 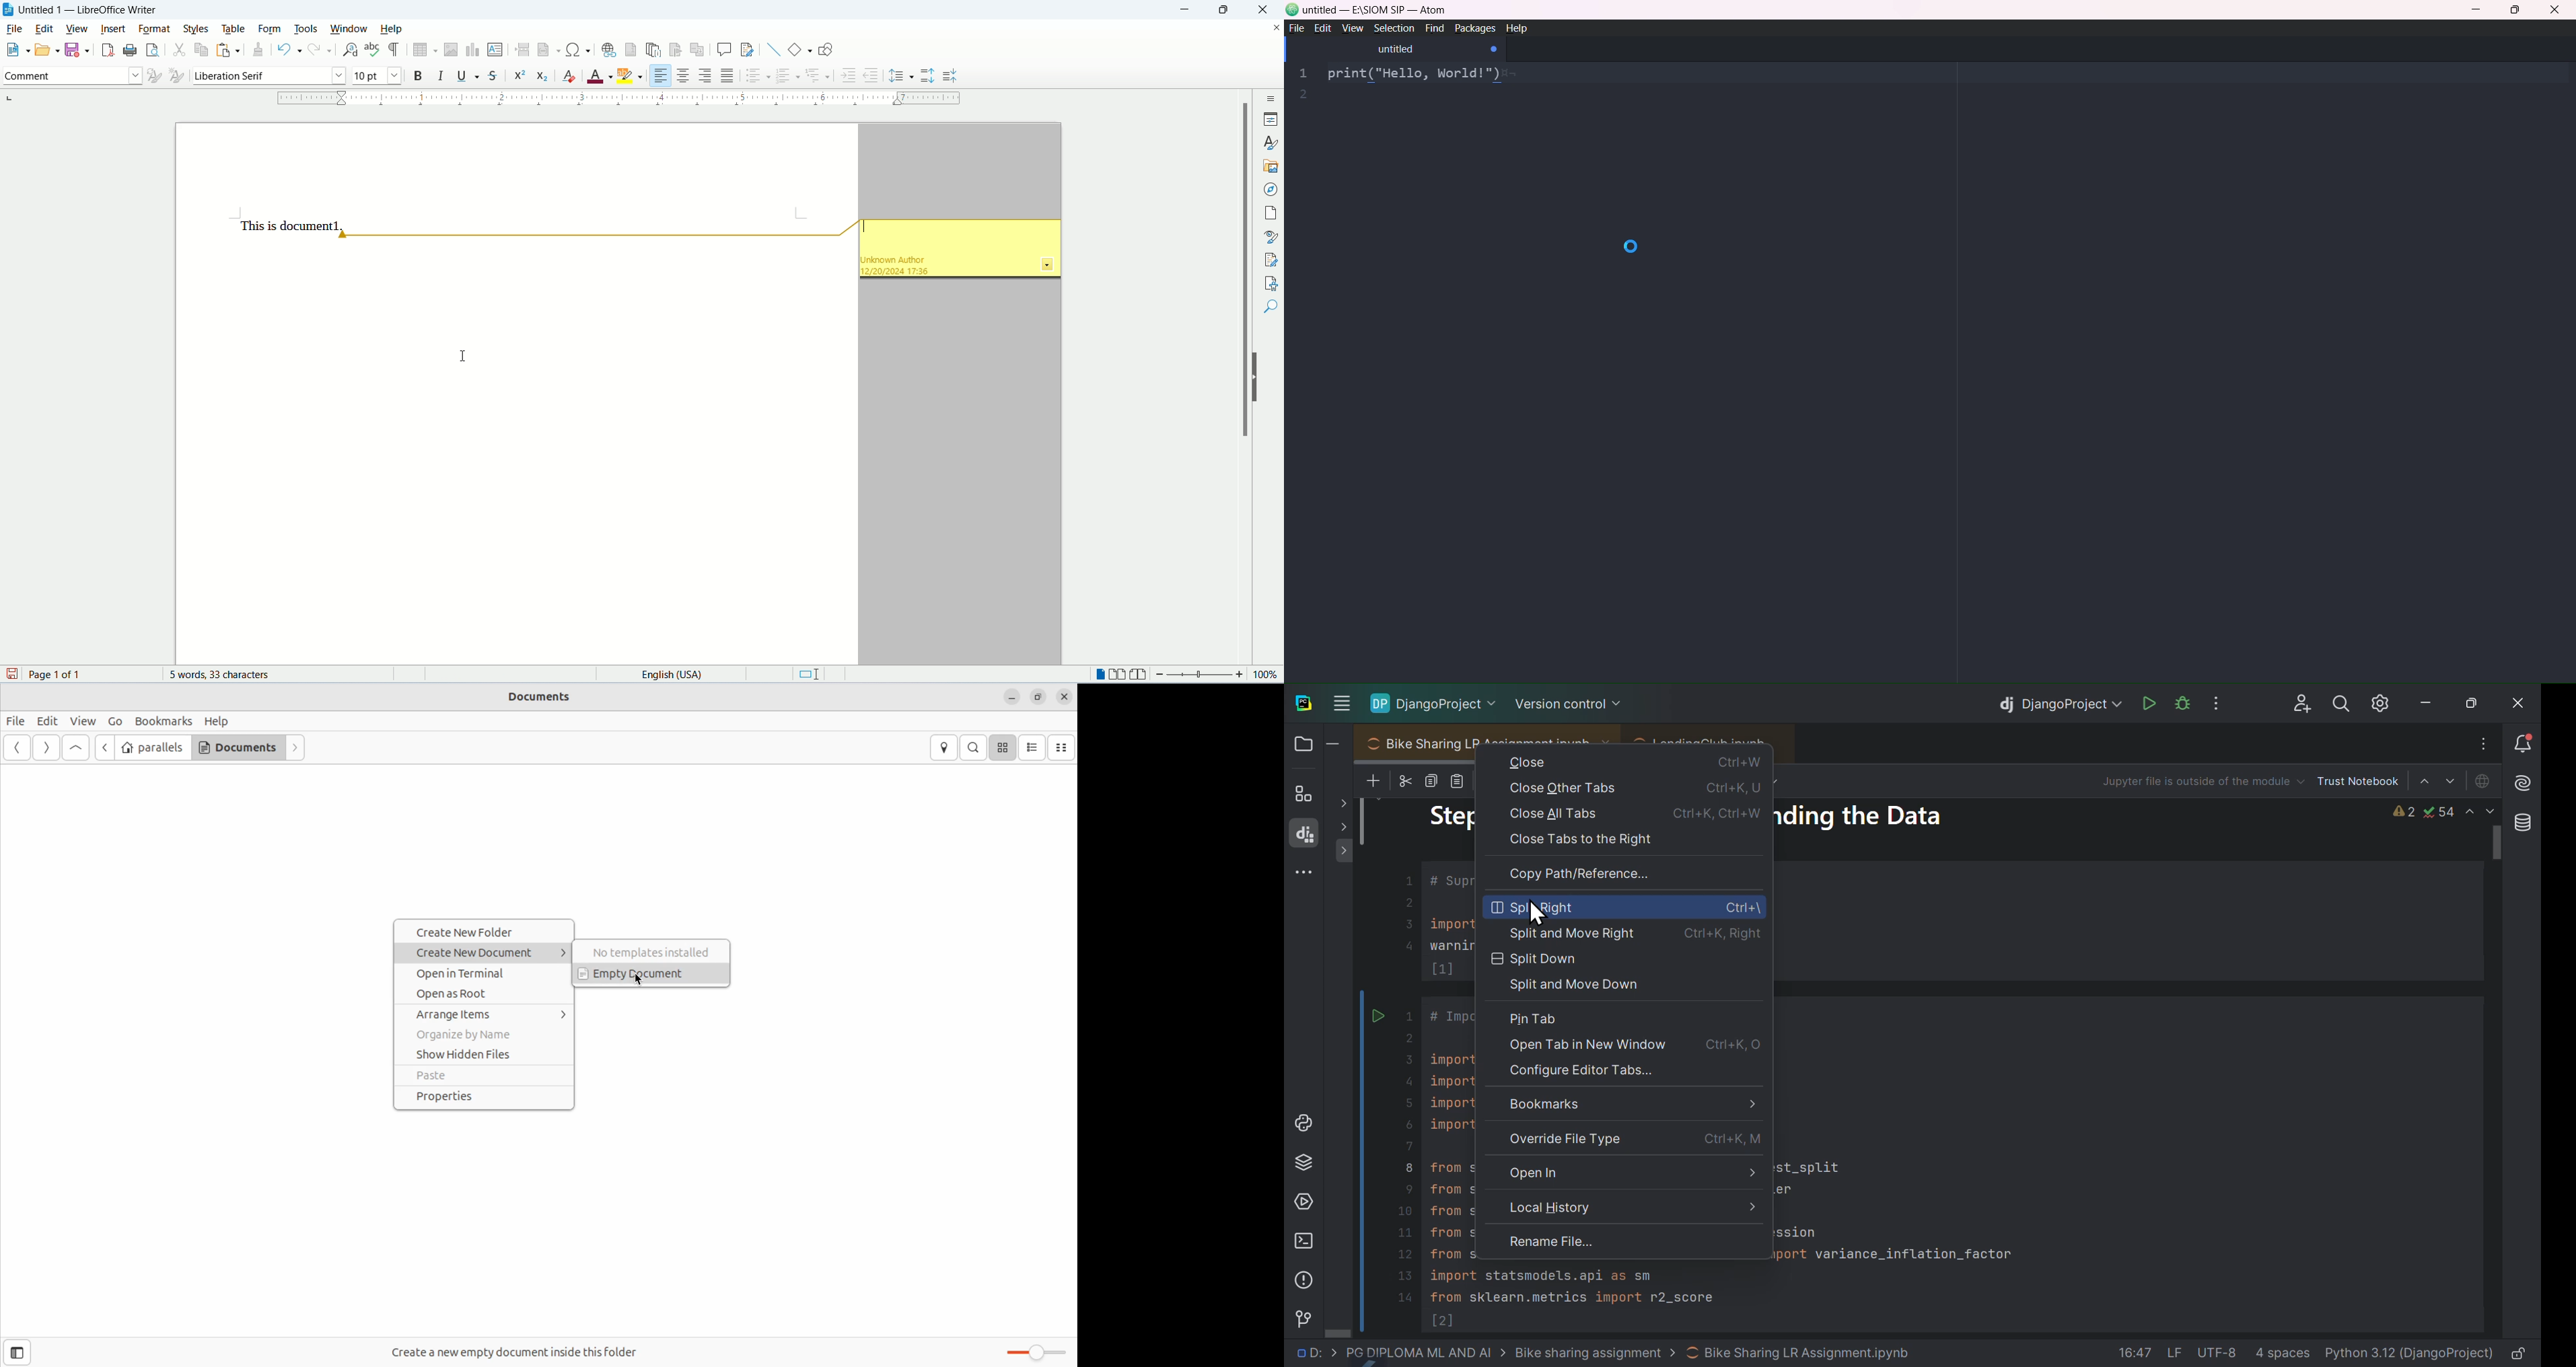 What do you see at coordinates (1541, 914) in the screenshot?
I see `Cursor` at bounding box center [1541, 914].